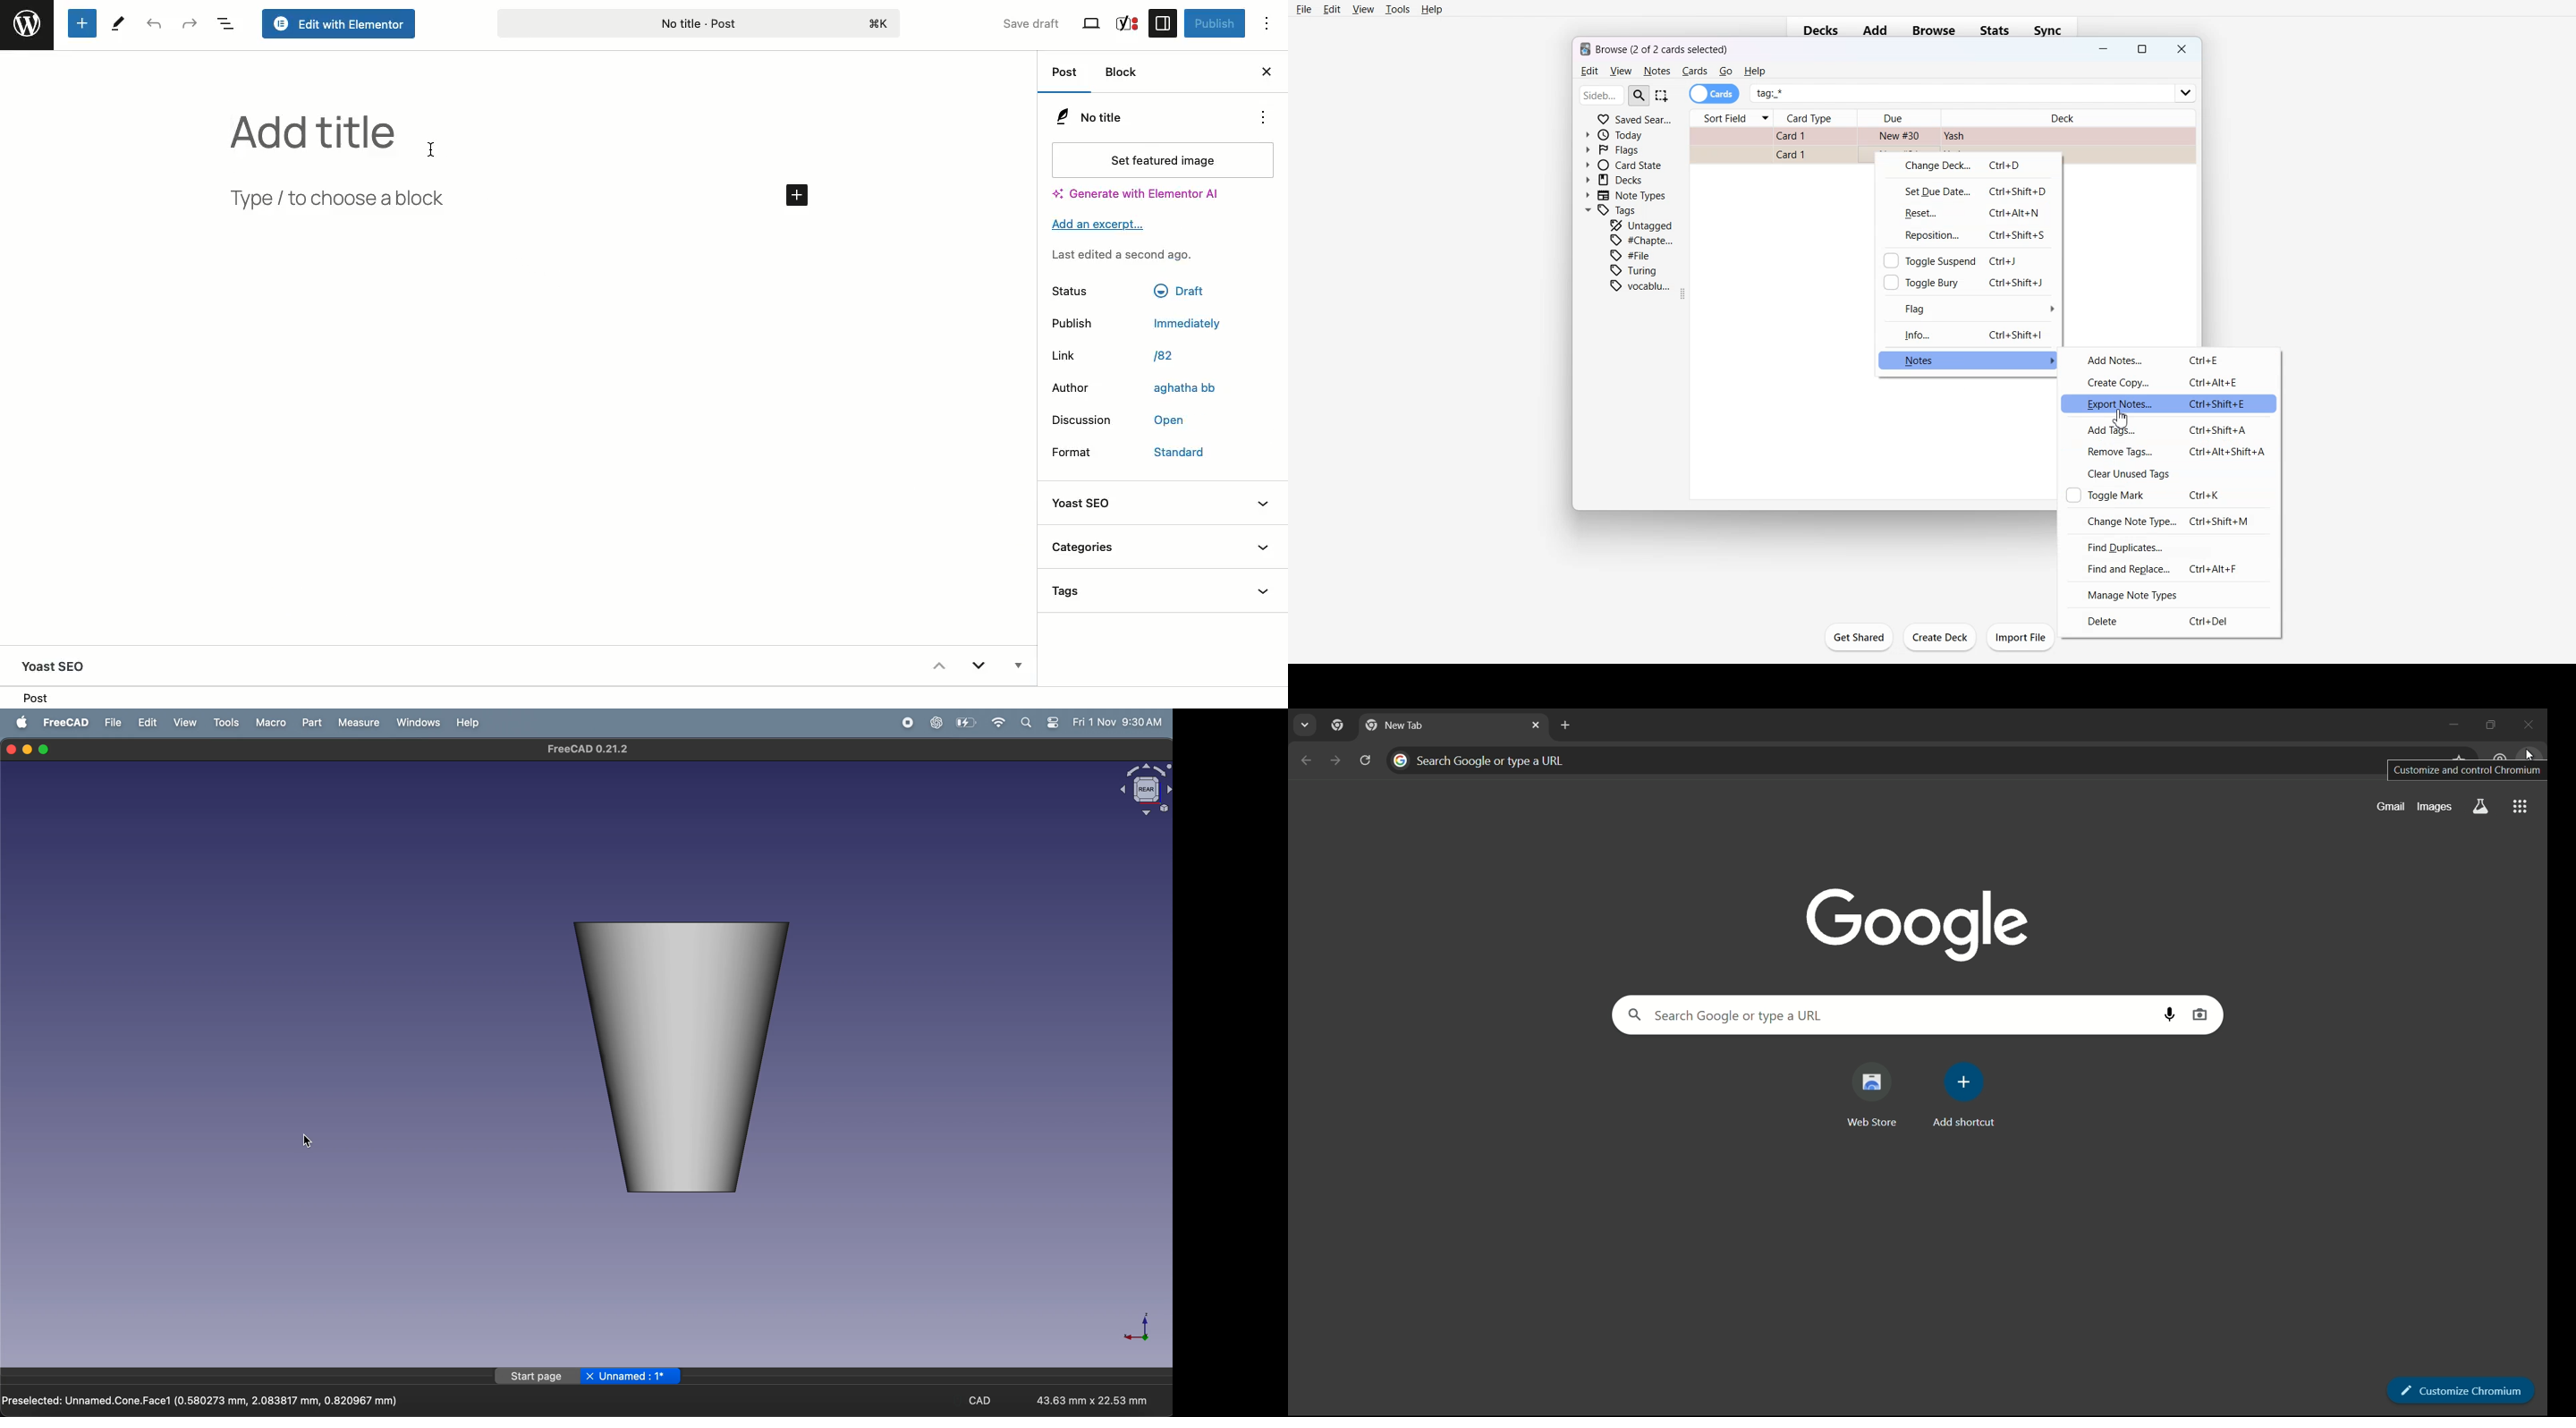 Image resolution: width=2576 pixels, height=1428 pixels. Describe the element at coordinates (1643, 240) in the screenshot. I see `Chapter` at that location.